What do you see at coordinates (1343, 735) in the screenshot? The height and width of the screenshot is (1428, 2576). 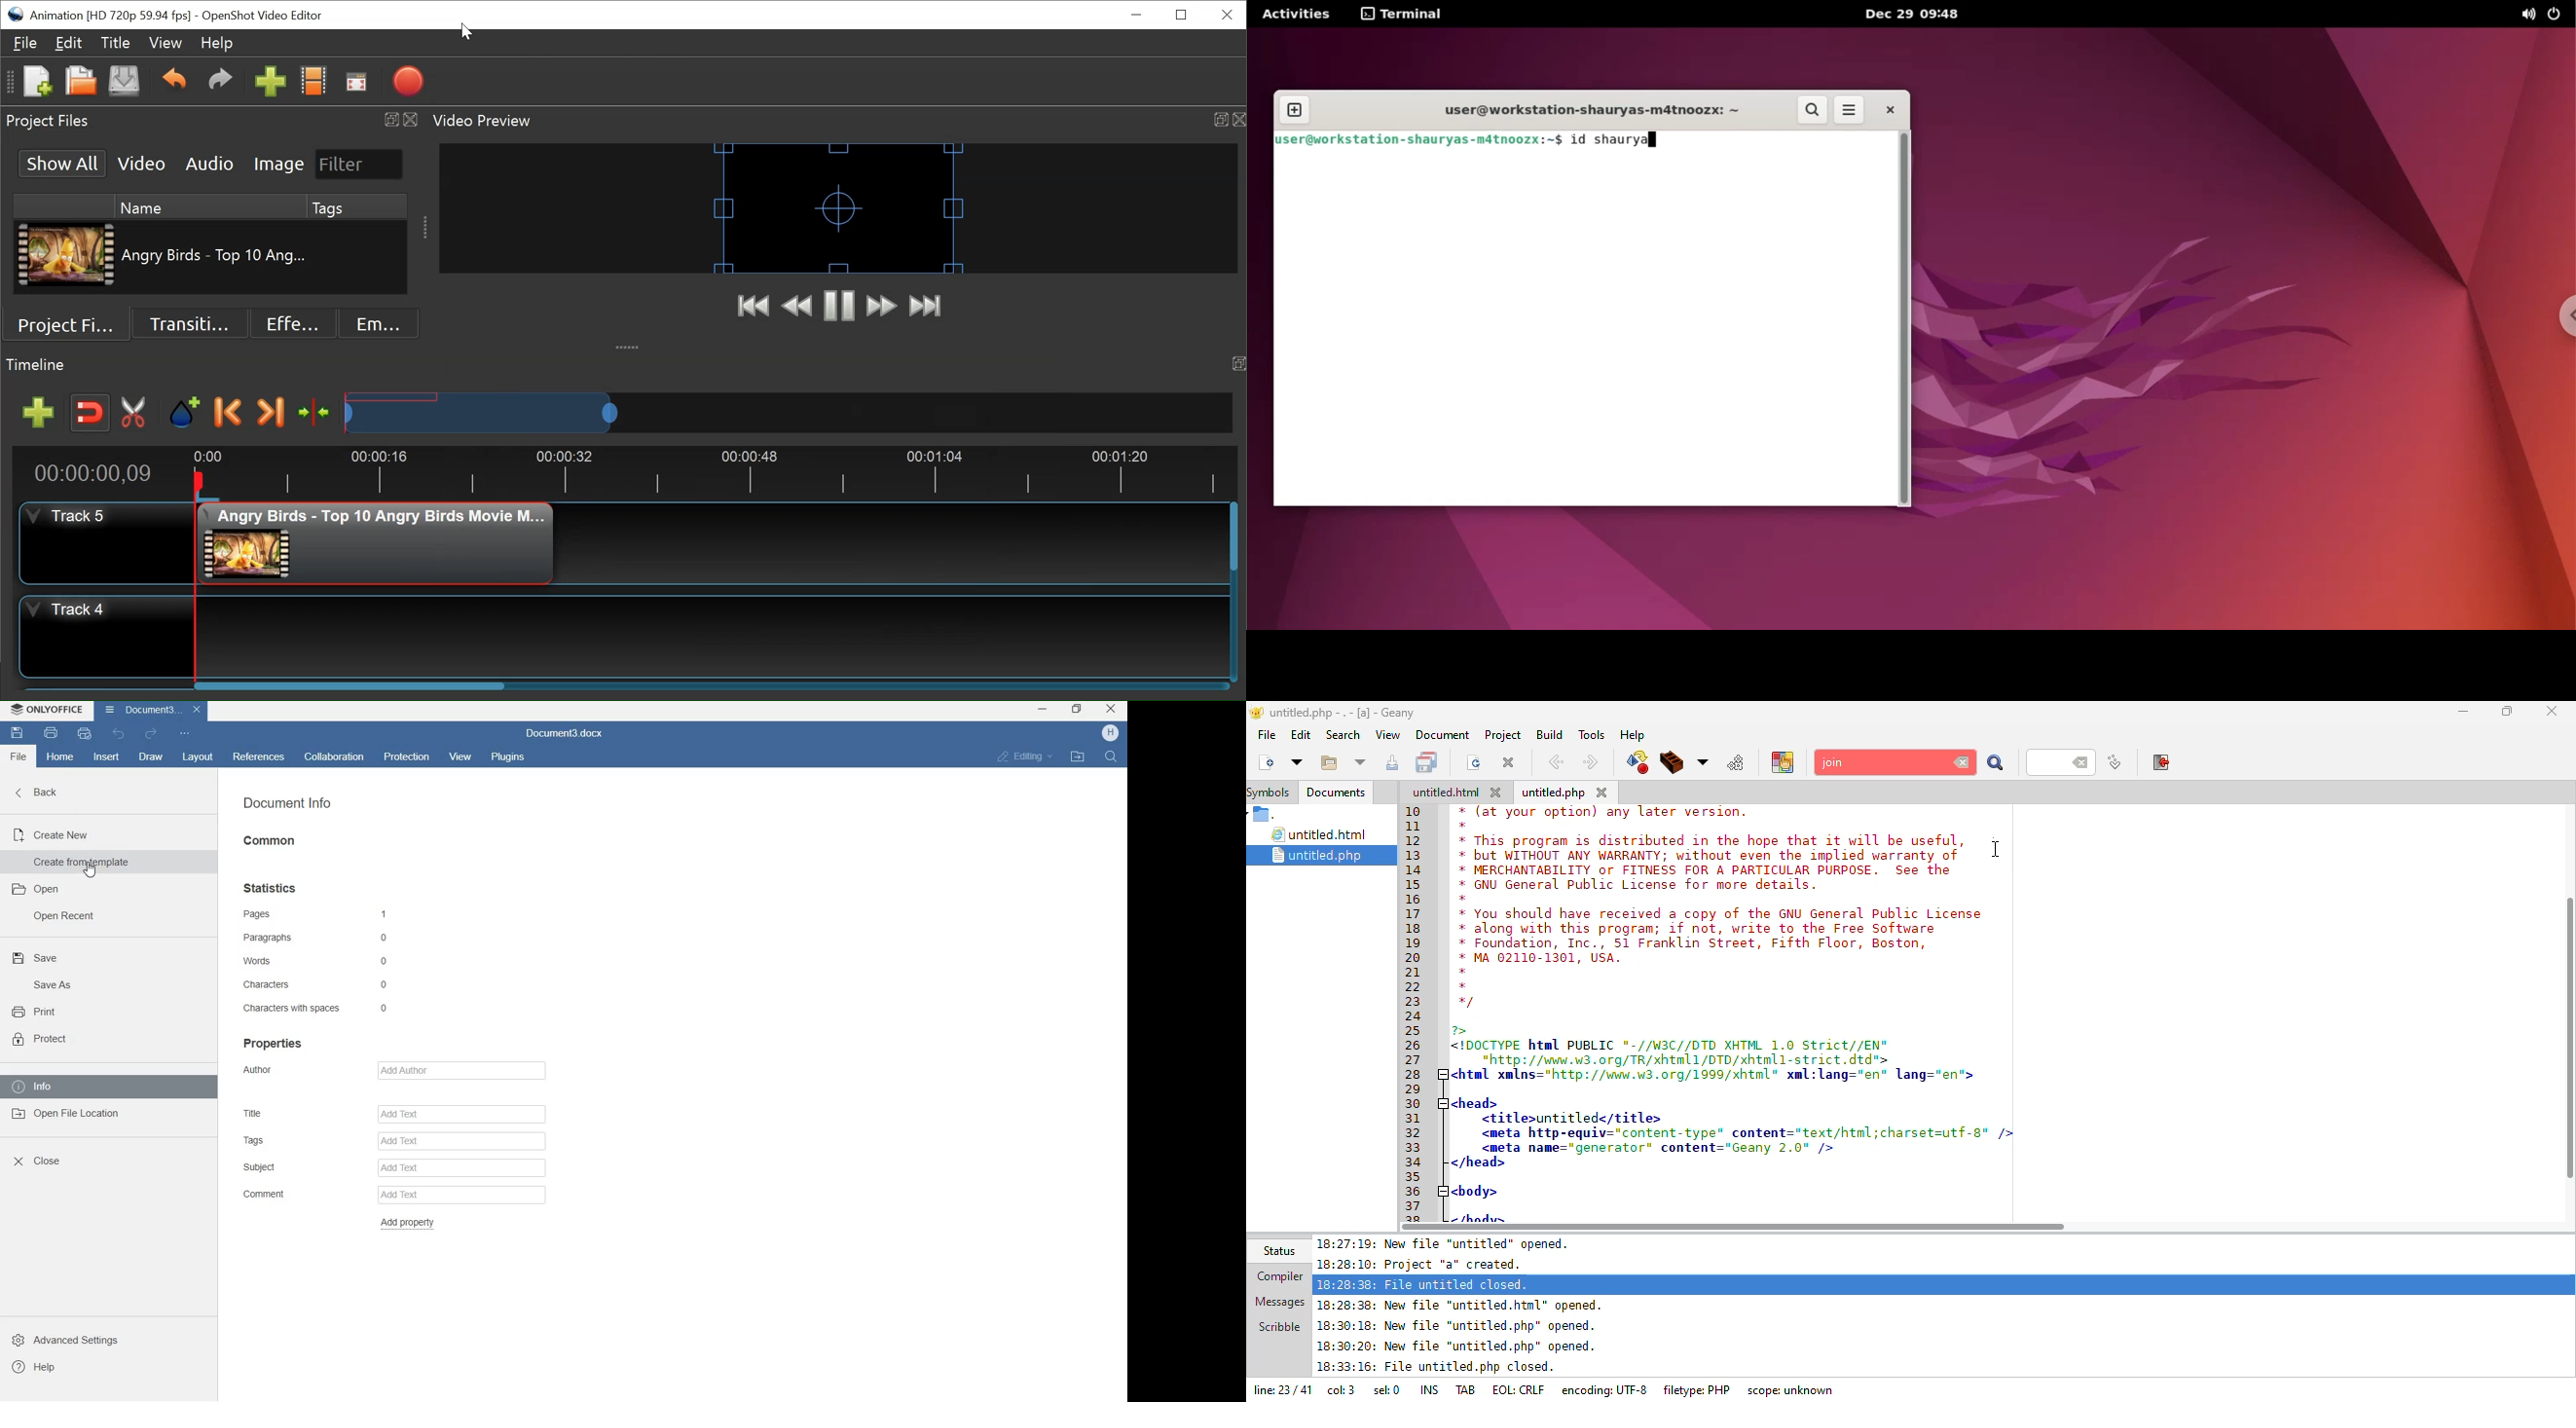 I see `search` at bounding box center [1343, 735].